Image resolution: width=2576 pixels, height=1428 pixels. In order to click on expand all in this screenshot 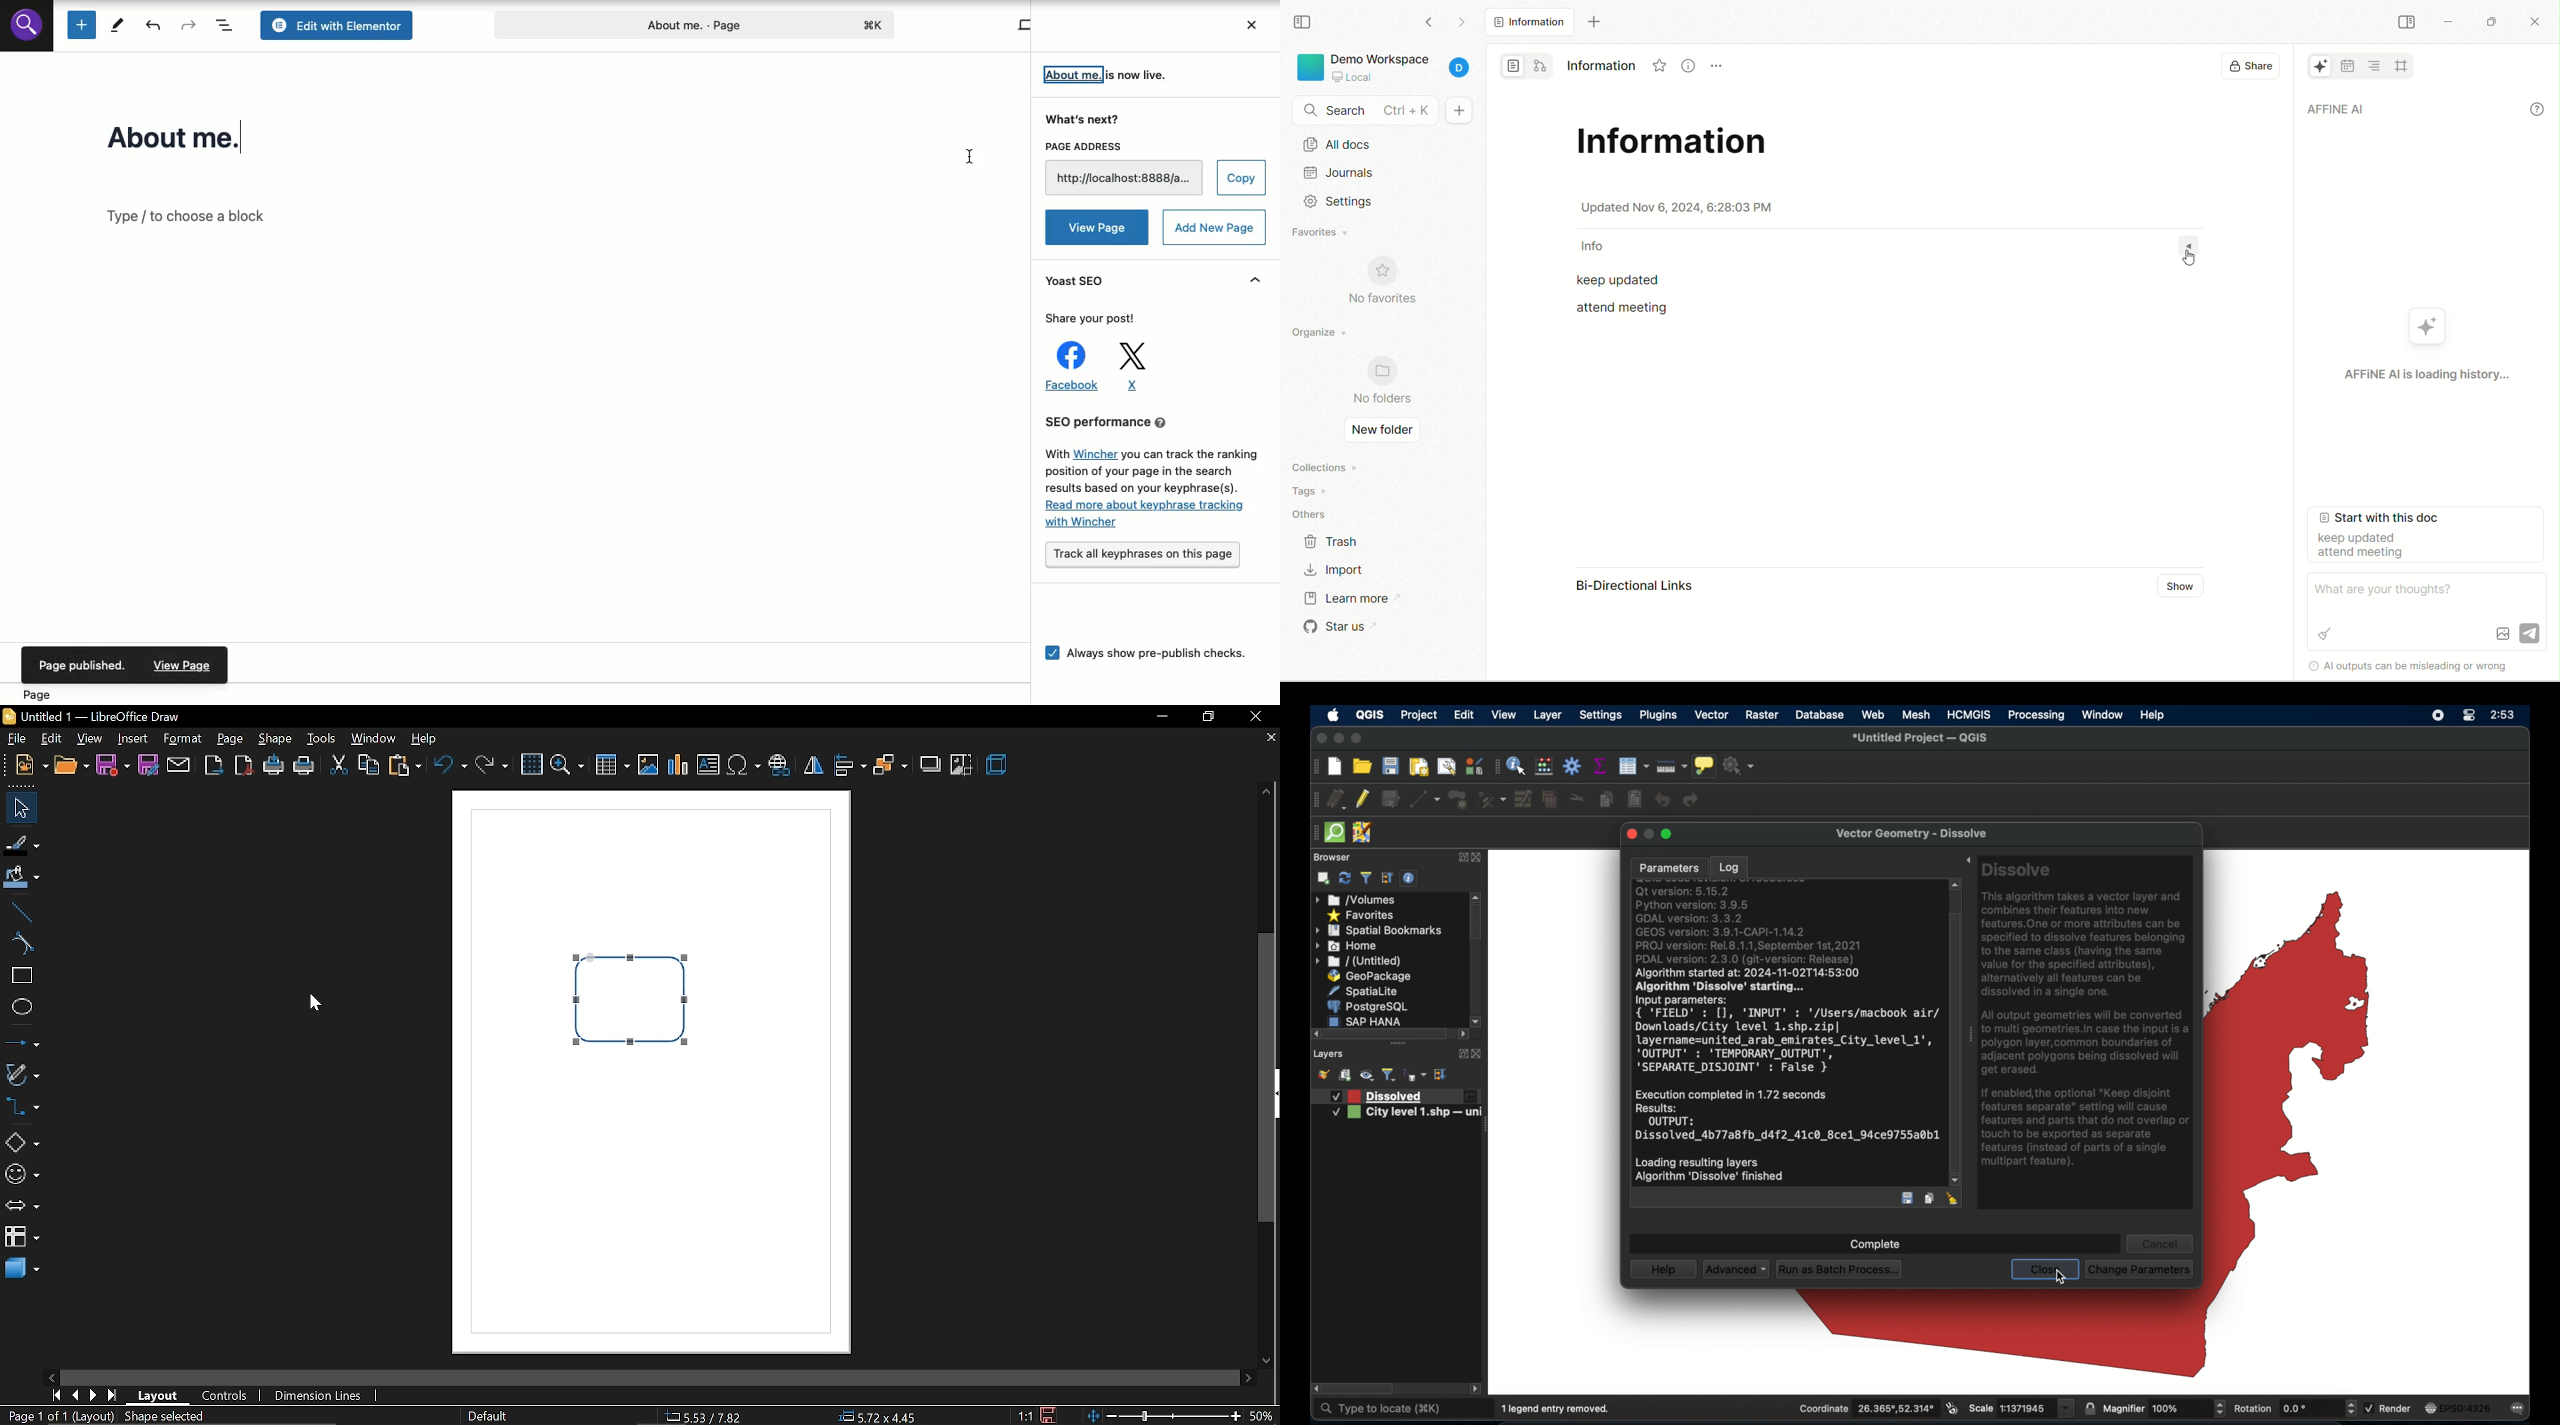, I will do `click(1441, 1074)`.